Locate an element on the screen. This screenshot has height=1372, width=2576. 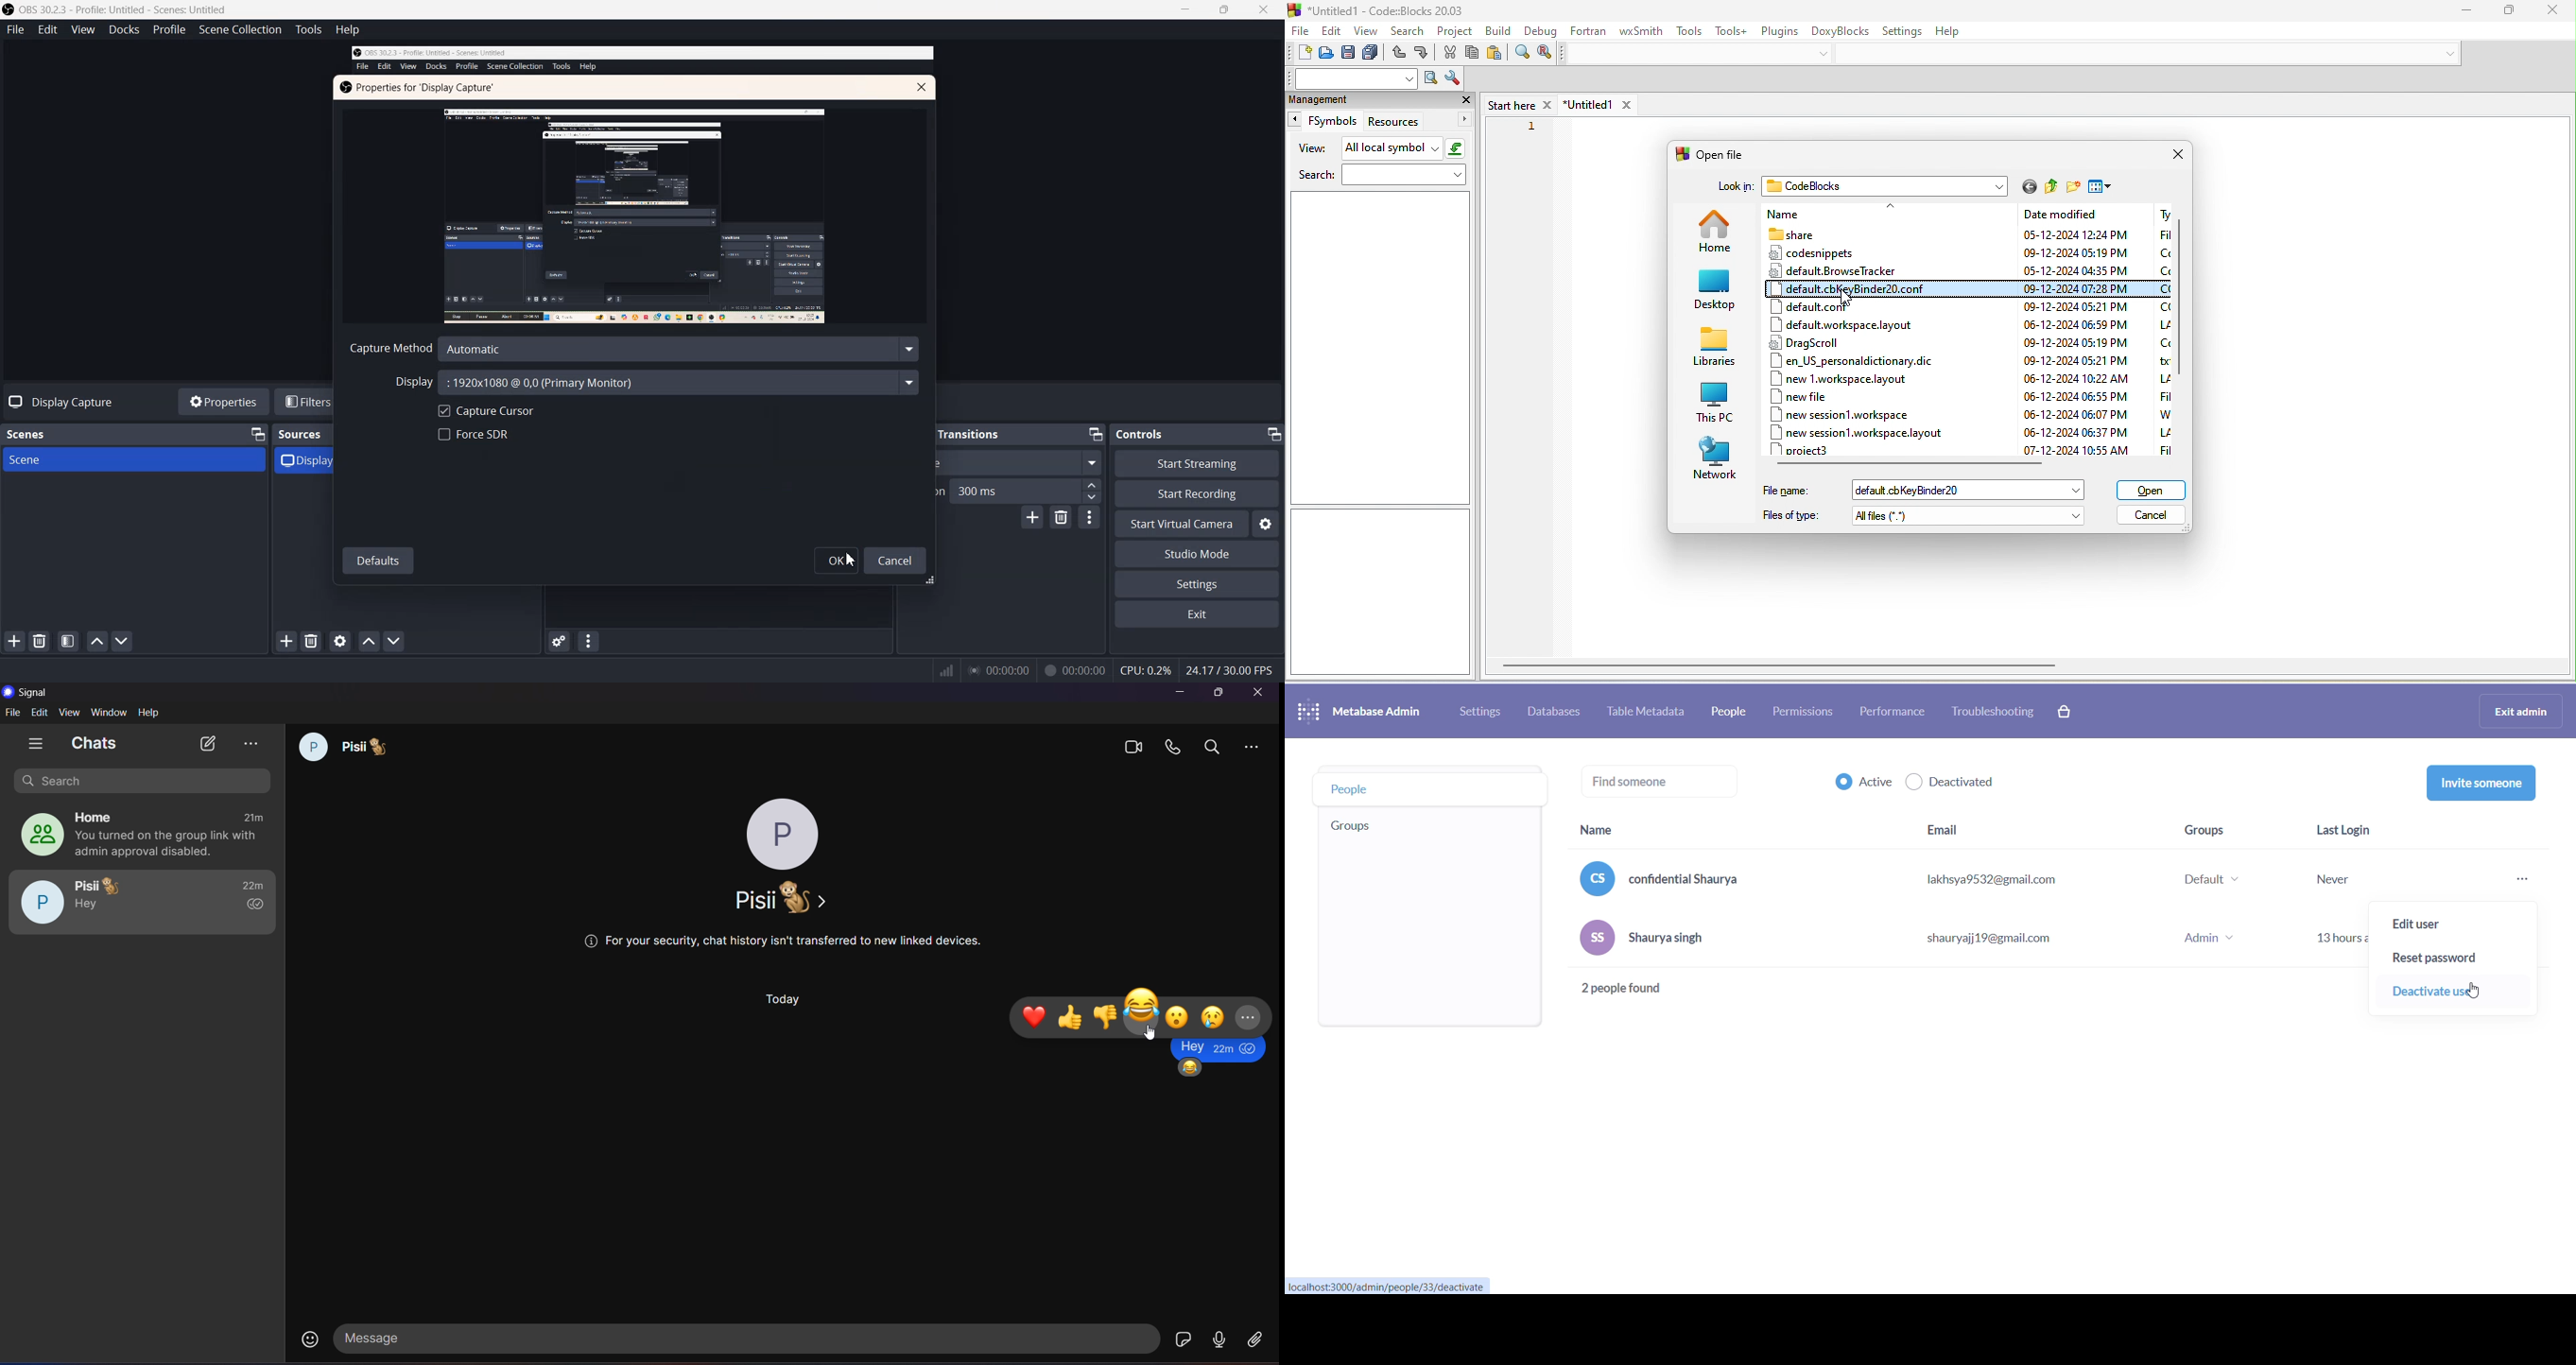
date is located at coordinates (2081, 305).